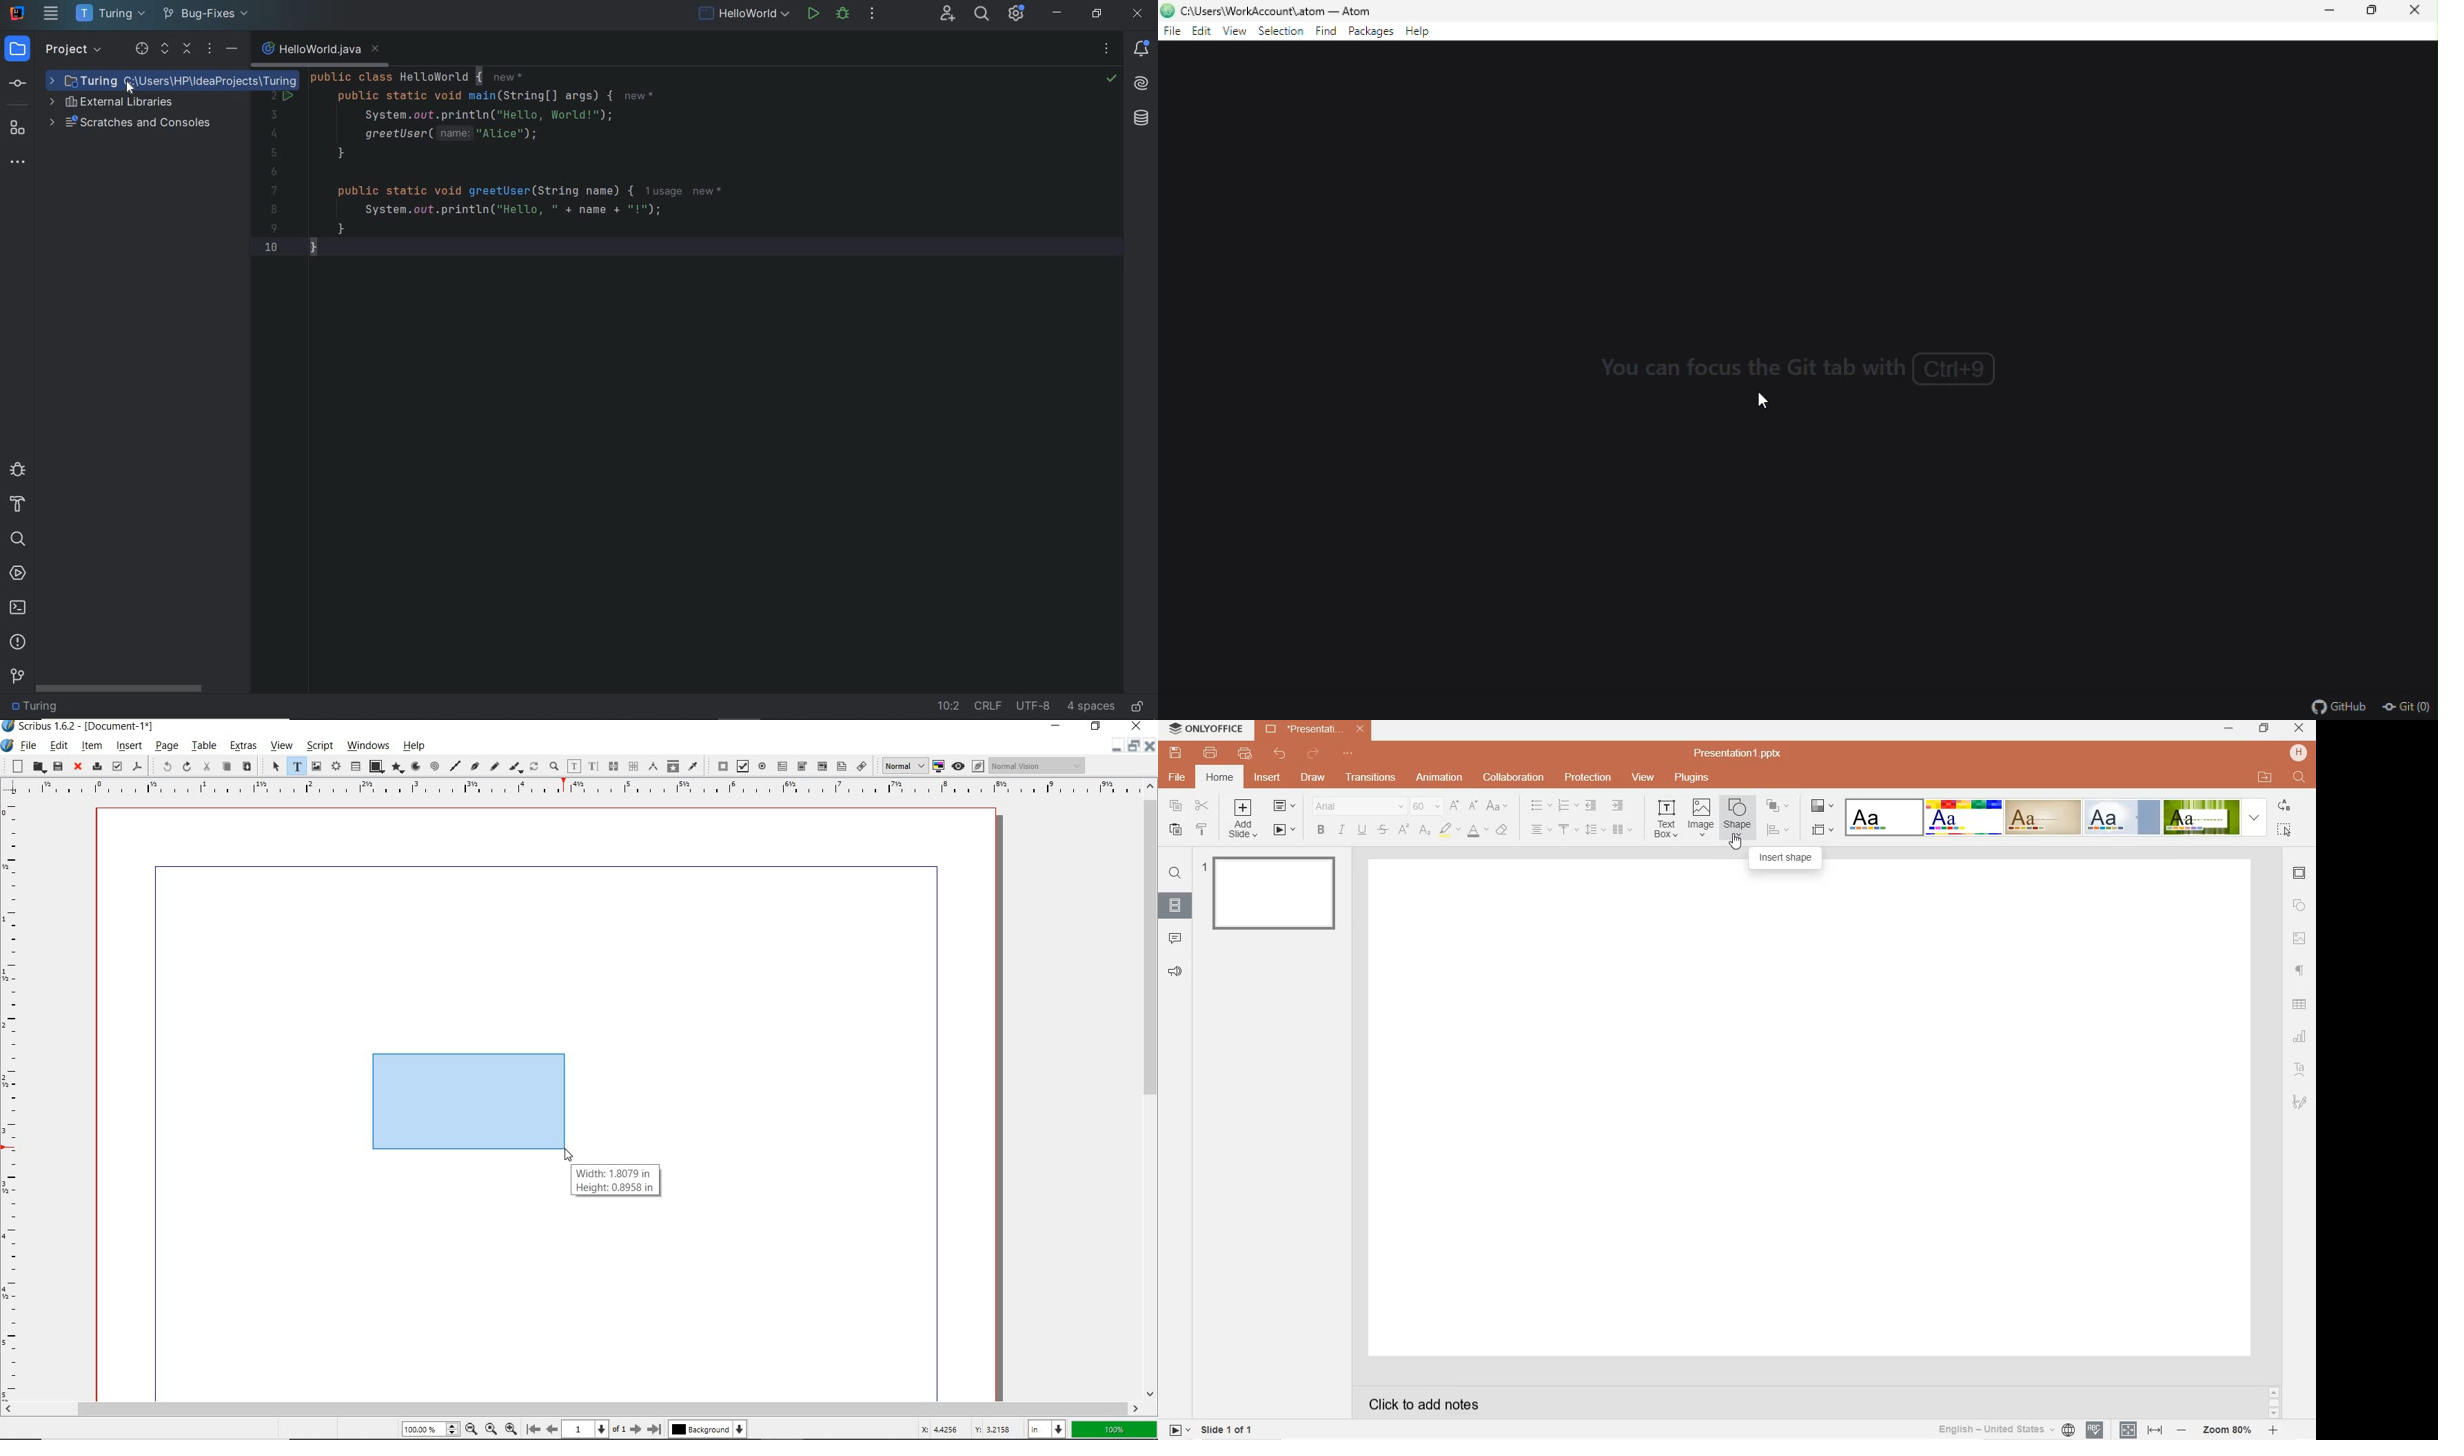  What do you see at coordinates (863, 767) in the screenshot?
I see `link annotation` at bounding box center [863, 767].